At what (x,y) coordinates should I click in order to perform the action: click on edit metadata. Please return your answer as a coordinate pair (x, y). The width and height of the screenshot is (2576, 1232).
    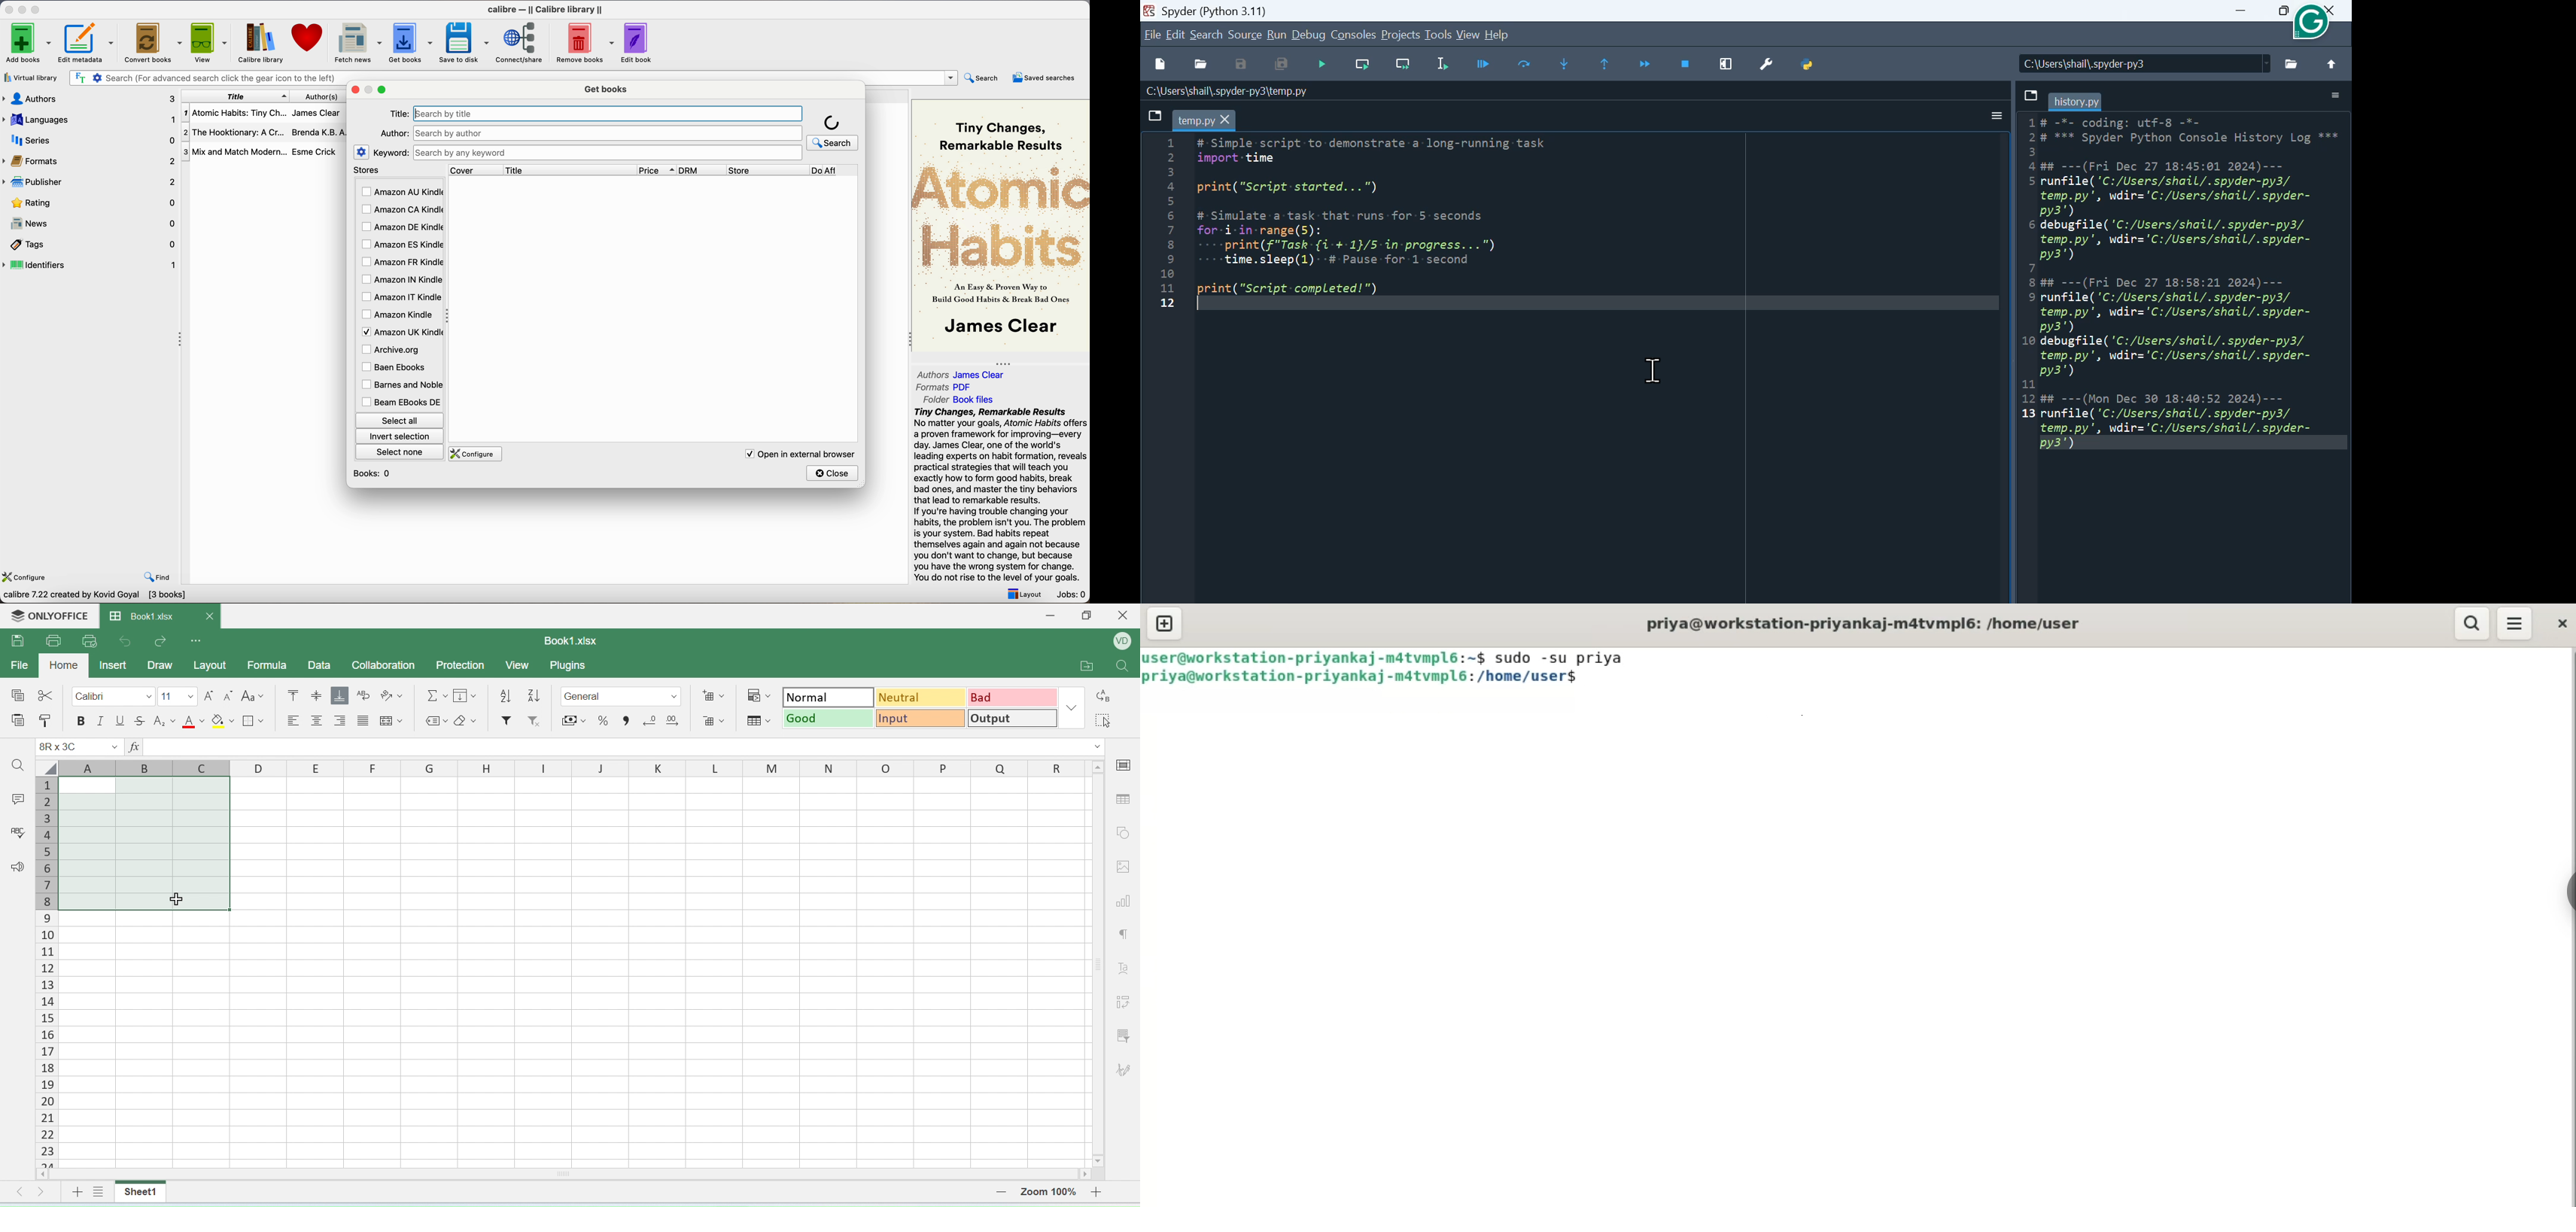
    Looking at the image, I should click on (89, 43).